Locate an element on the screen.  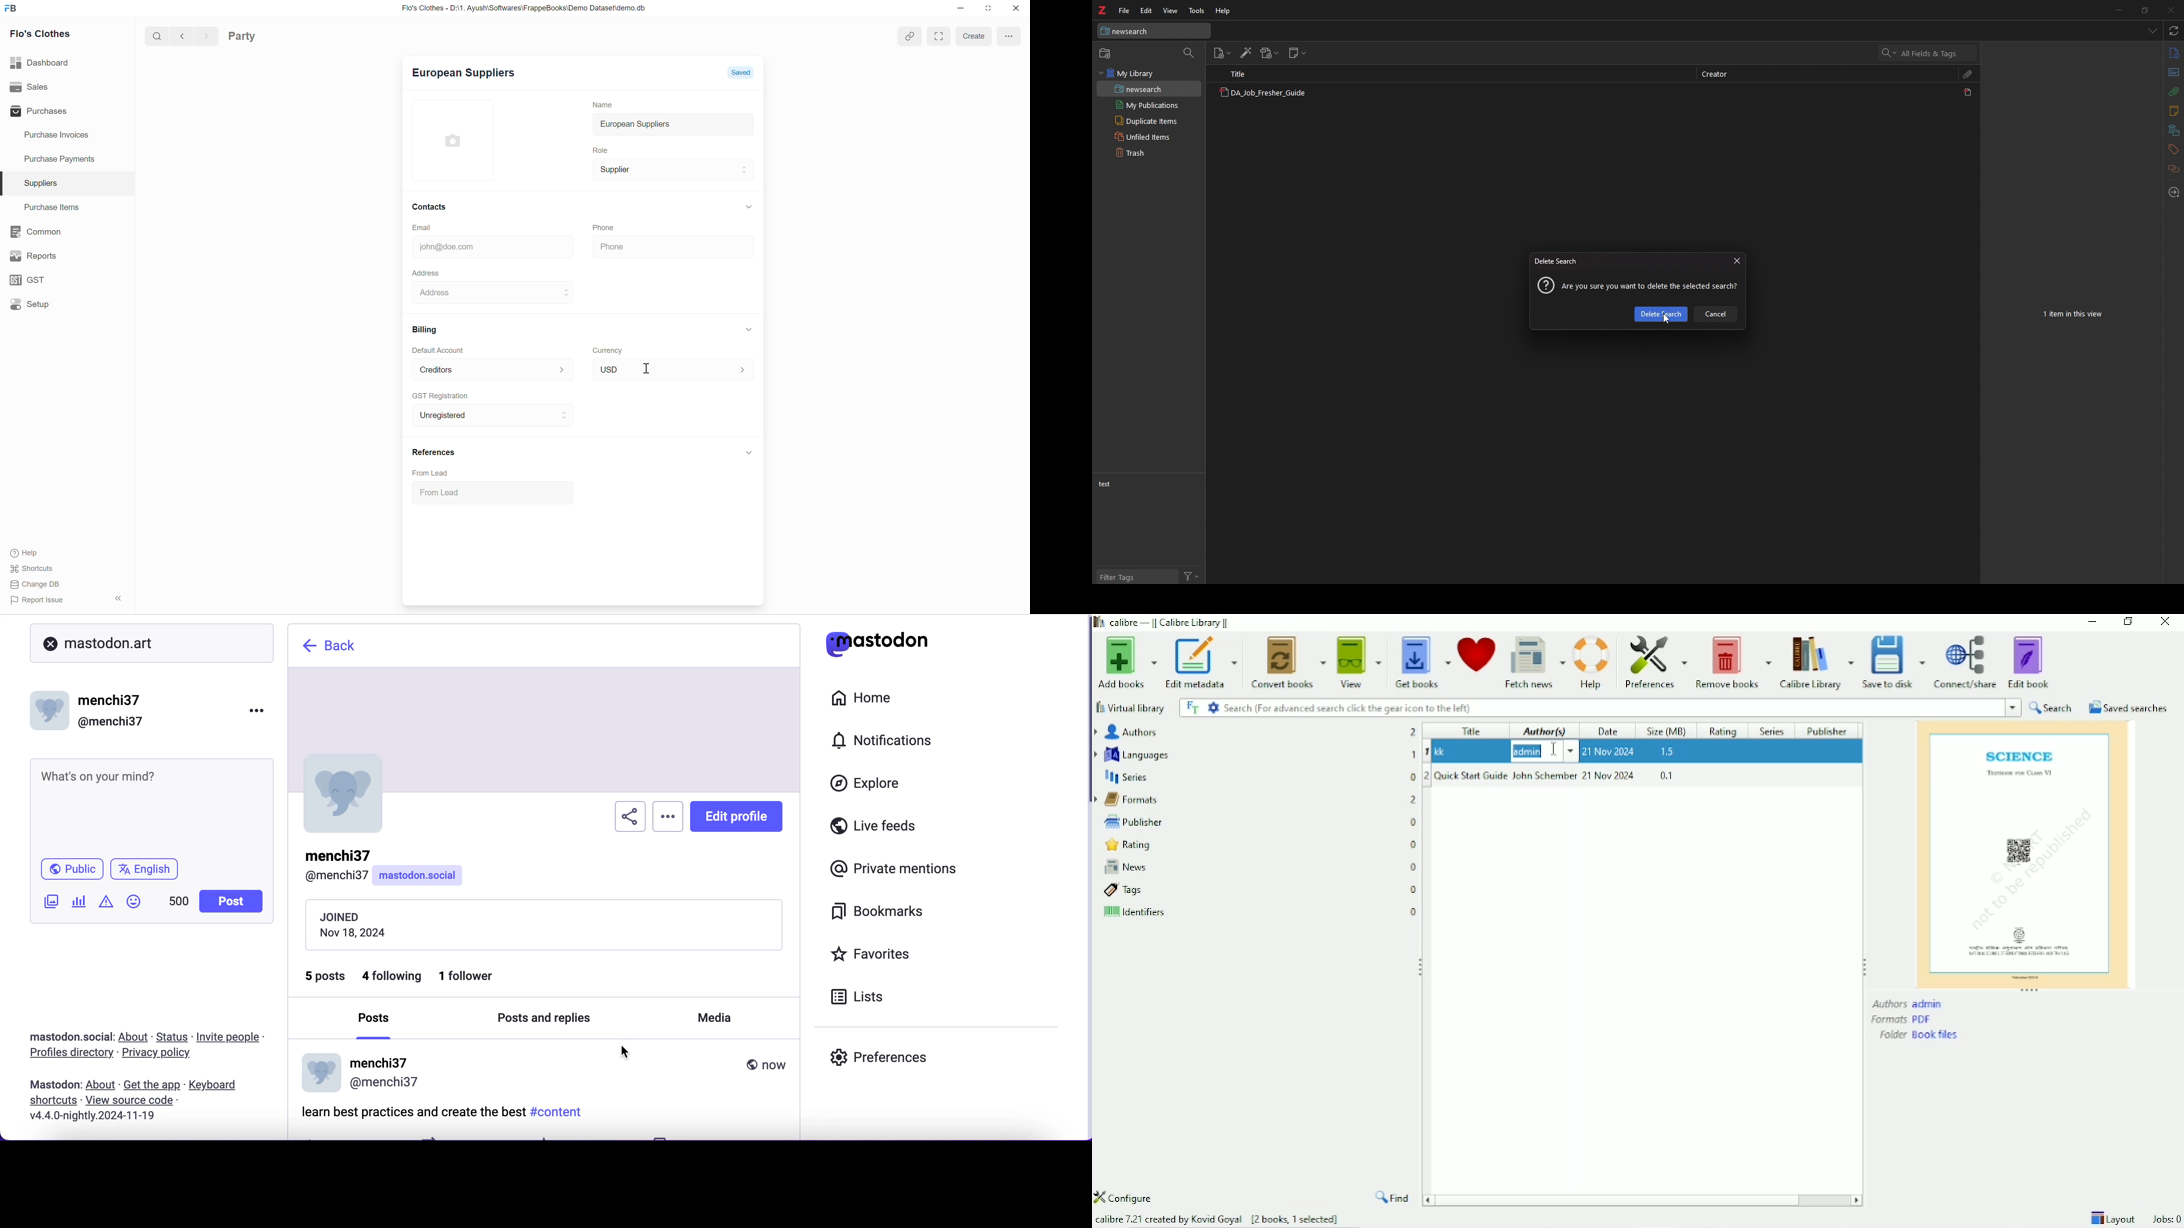
go back is located at coordinates (179, 35).